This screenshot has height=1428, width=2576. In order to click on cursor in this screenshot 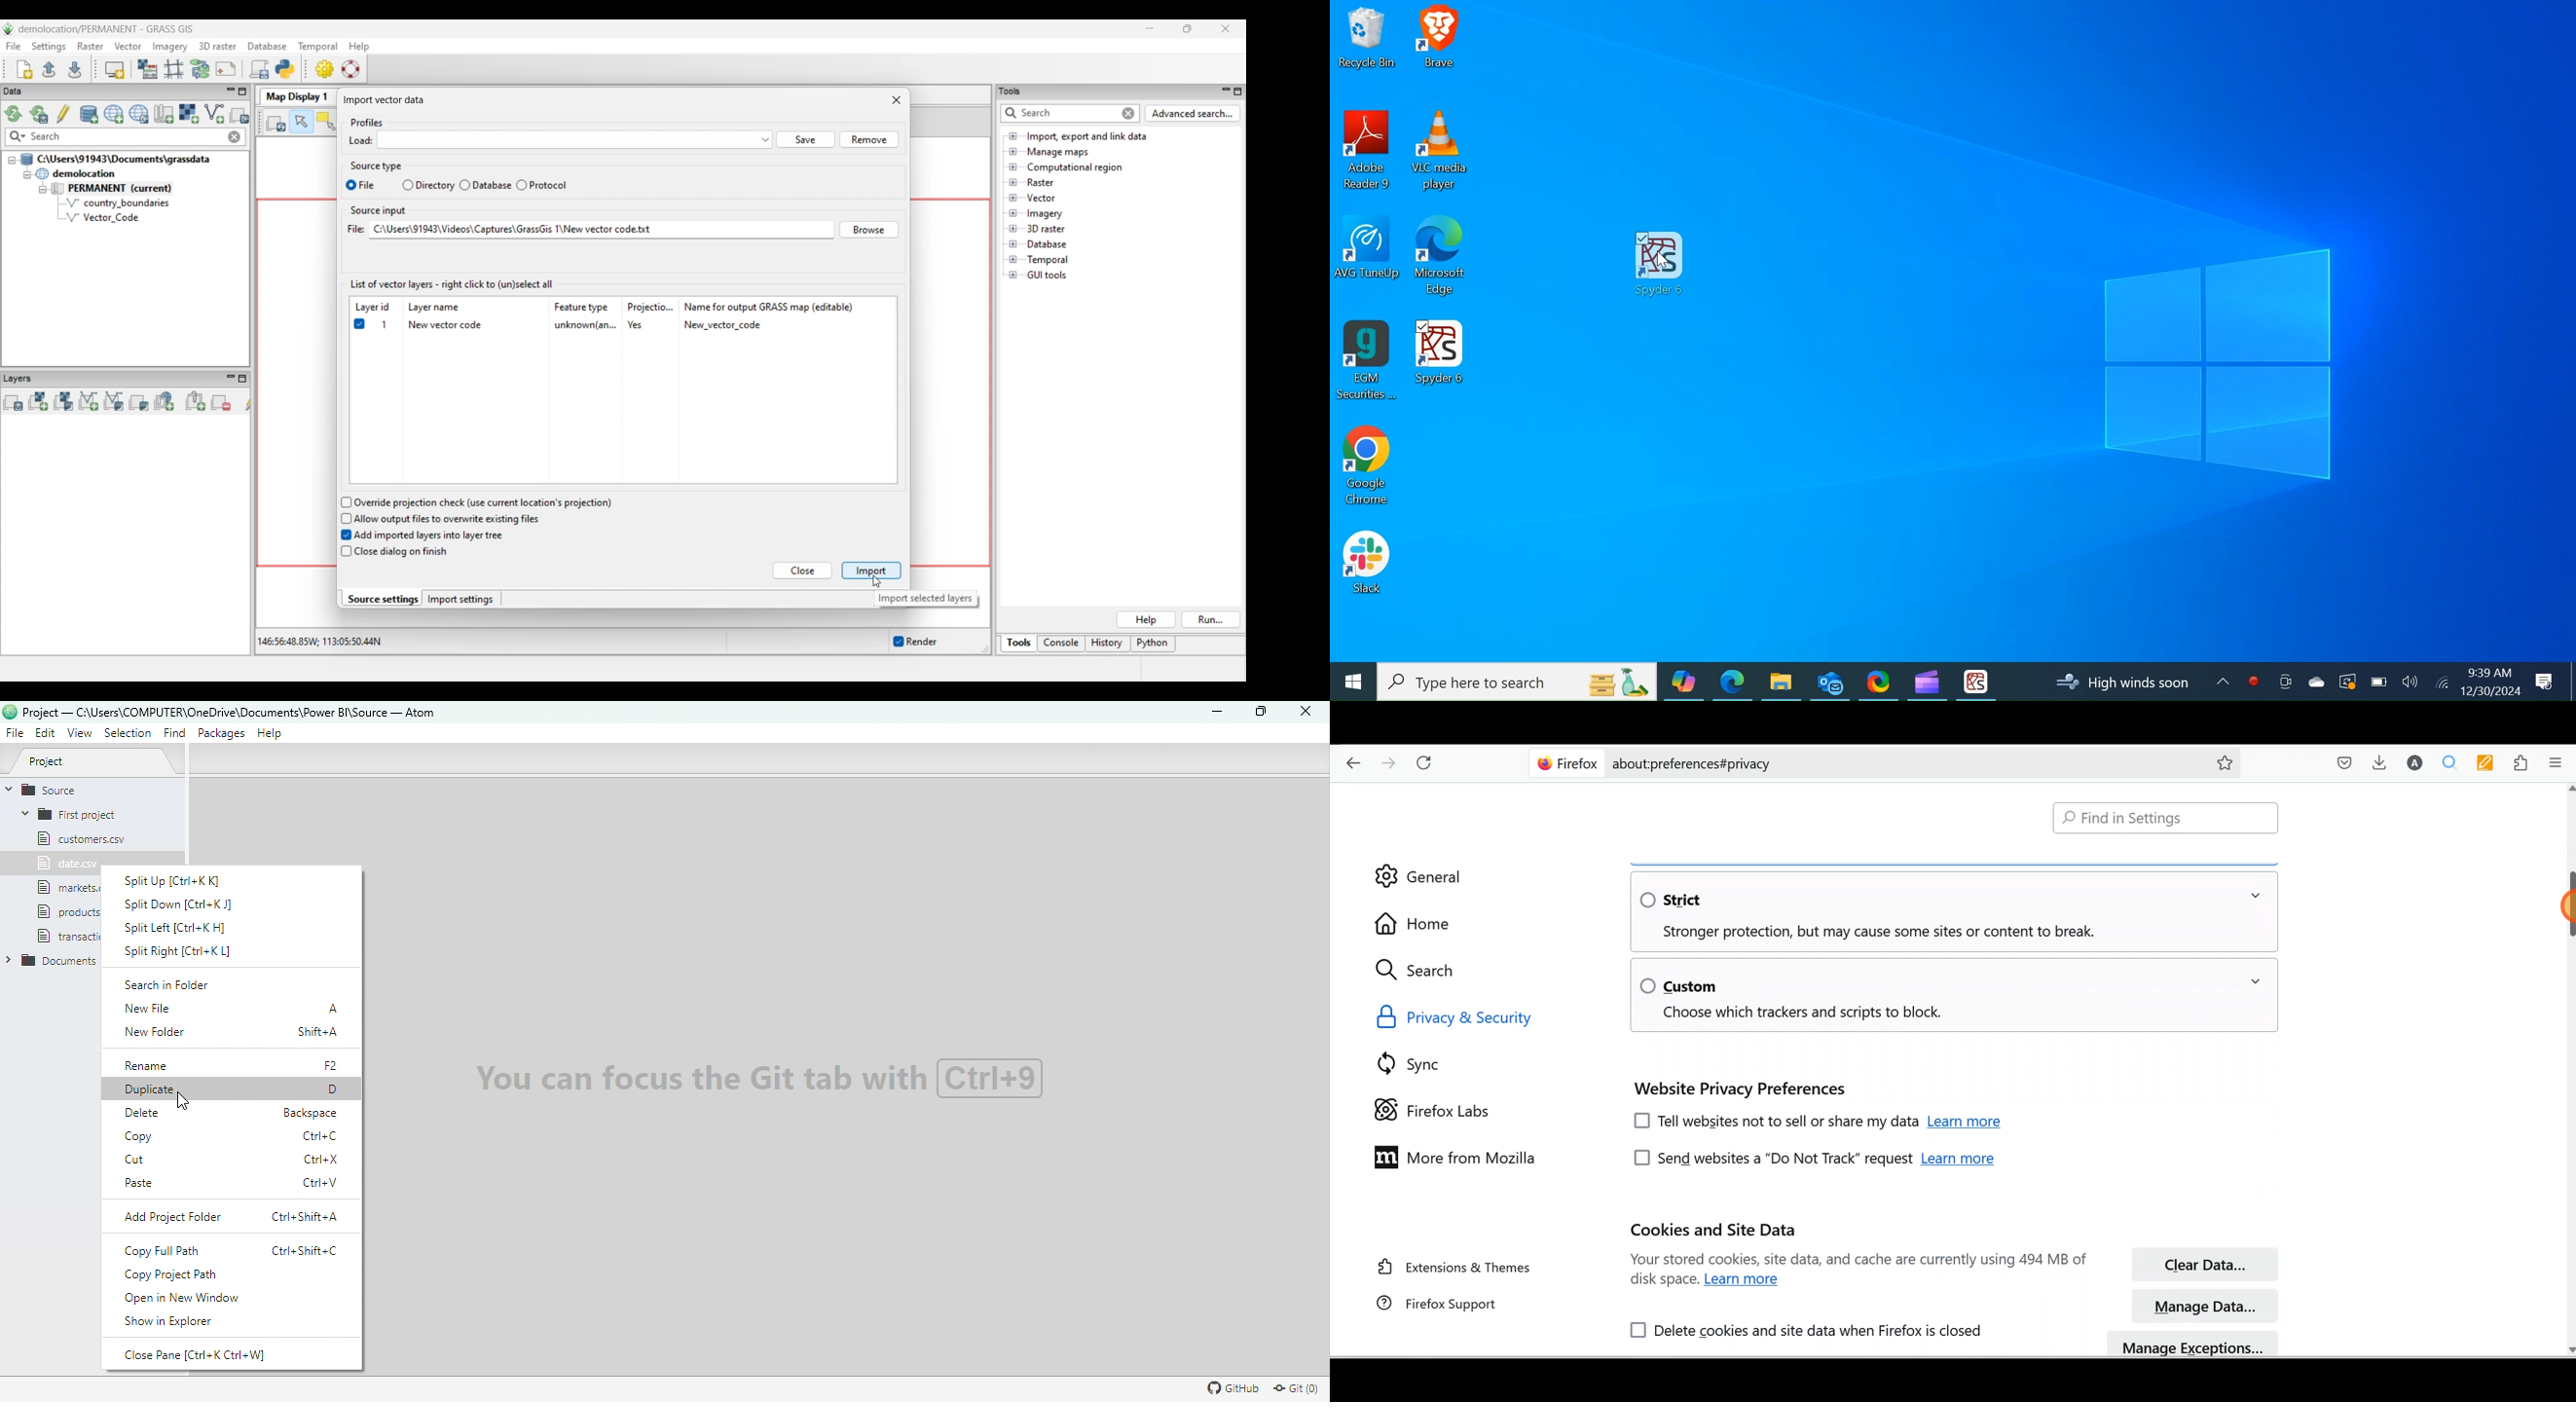, I will do `click(2568, 906)`.